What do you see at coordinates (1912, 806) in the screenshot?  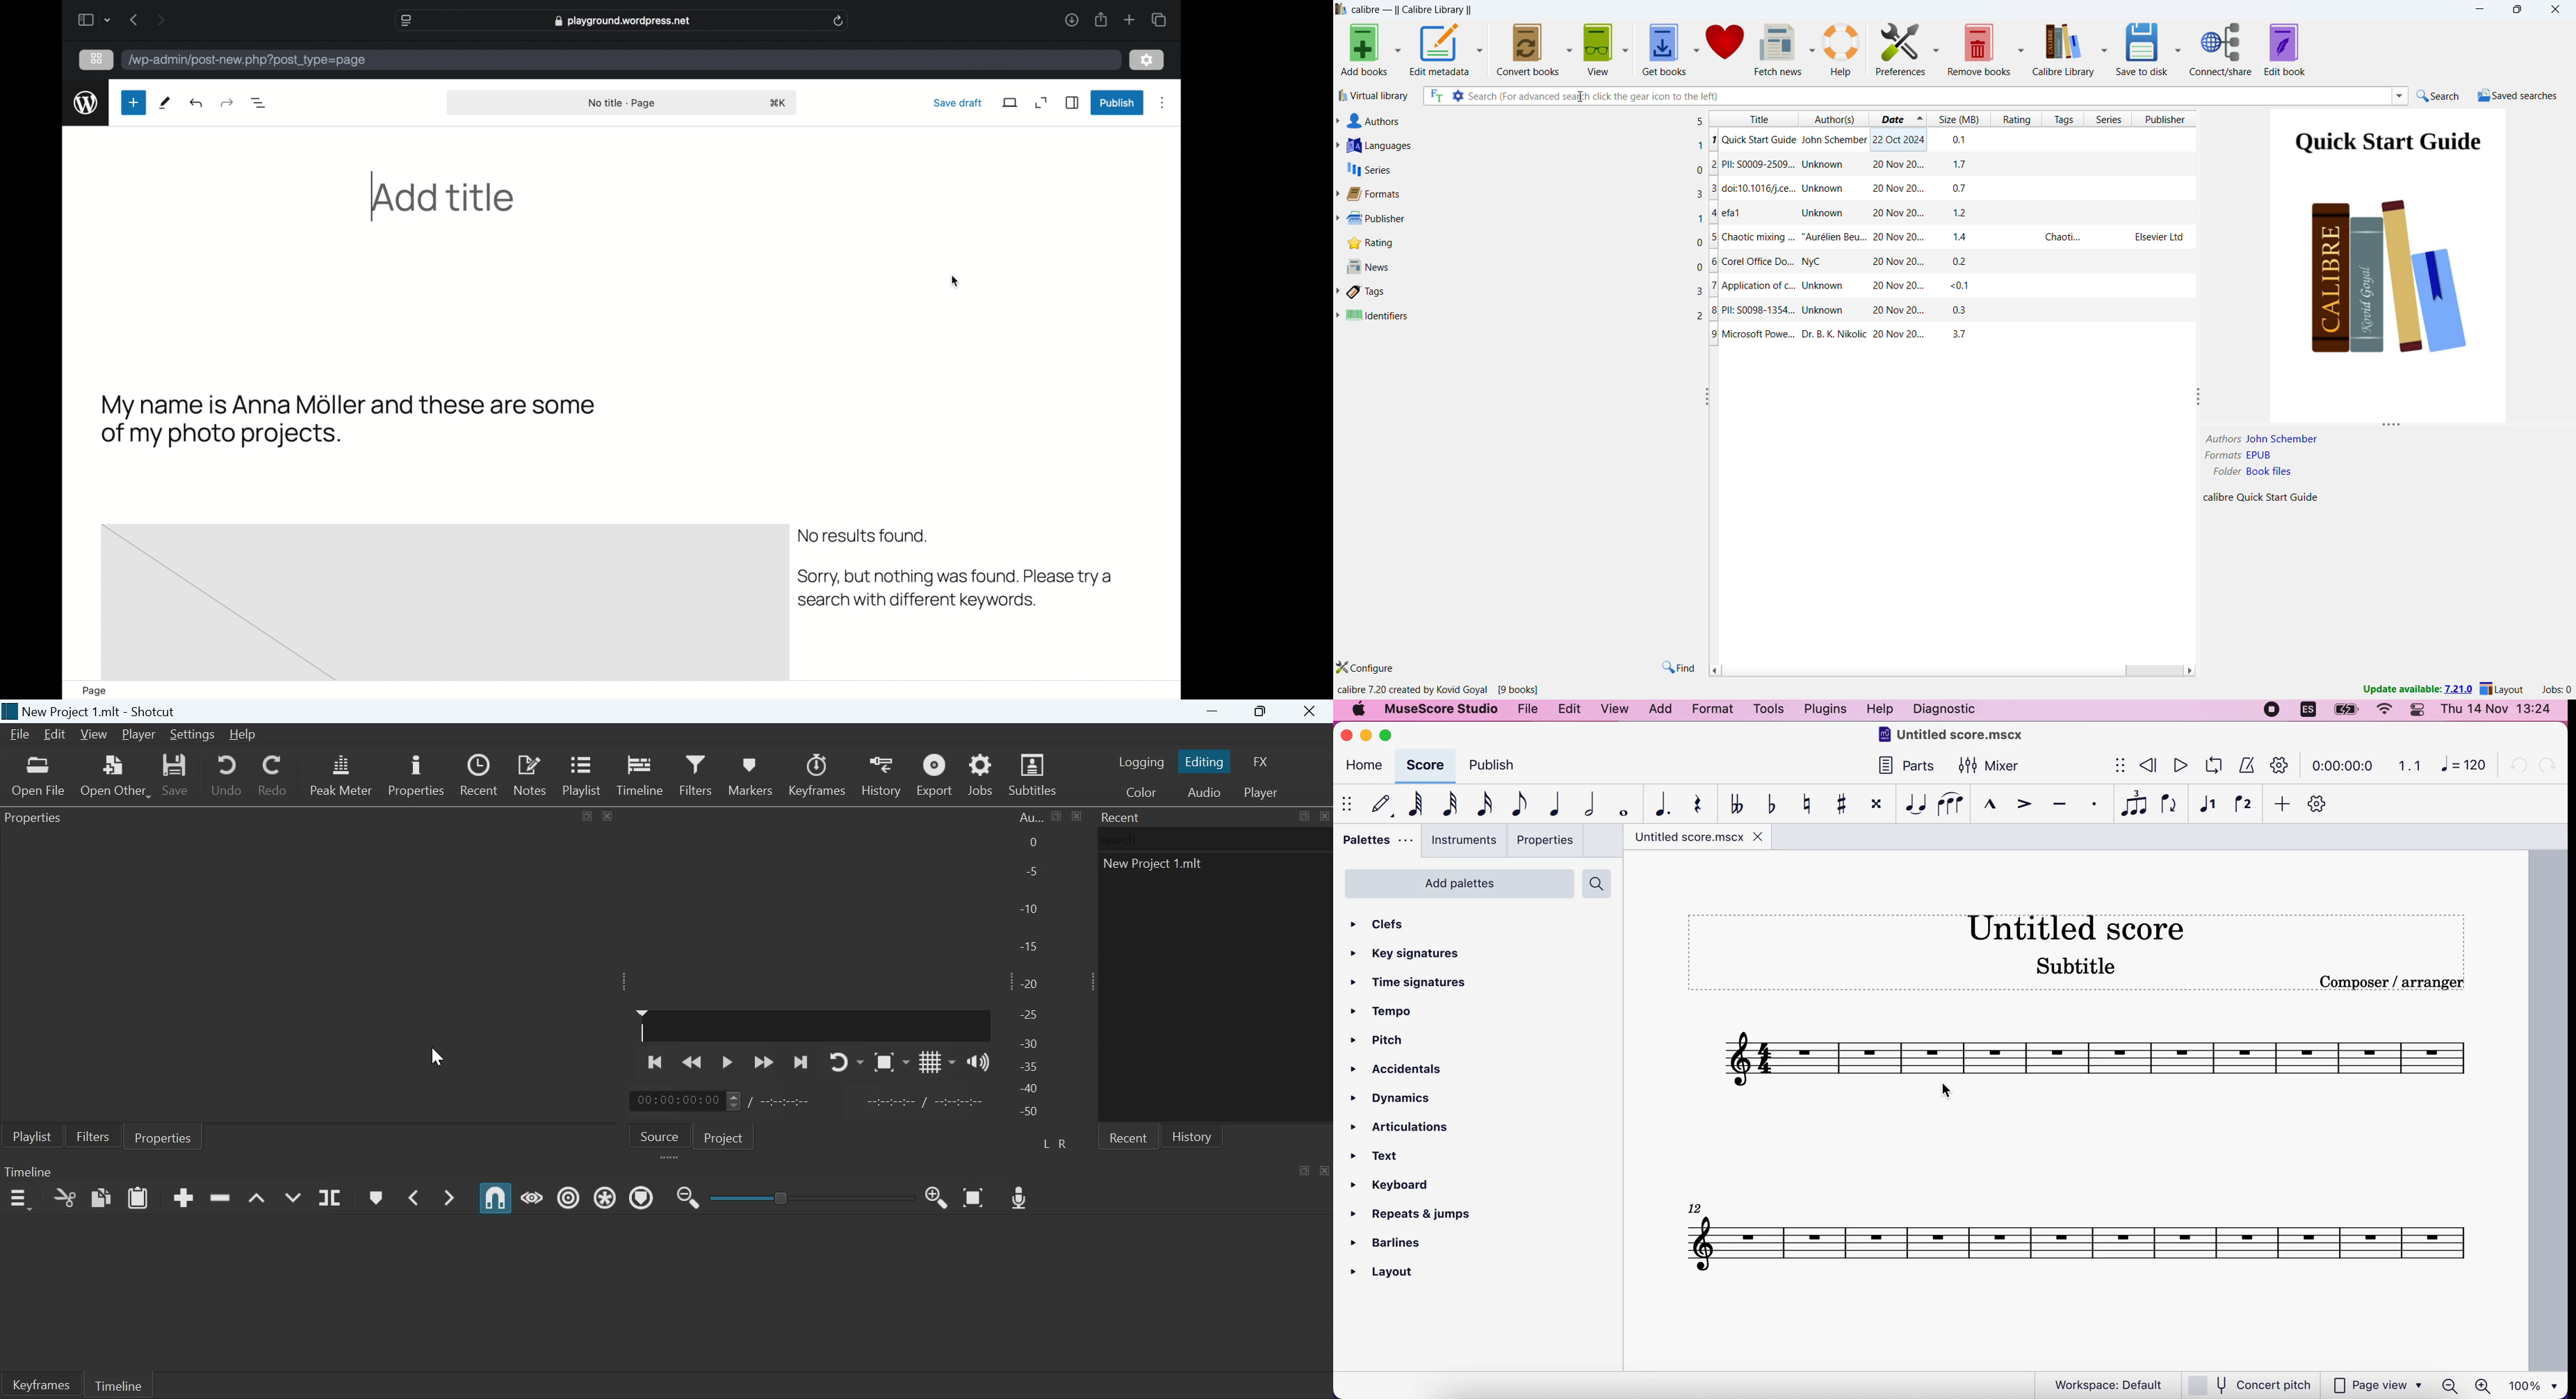 I see `tie` at bounding box center [1912, 806].